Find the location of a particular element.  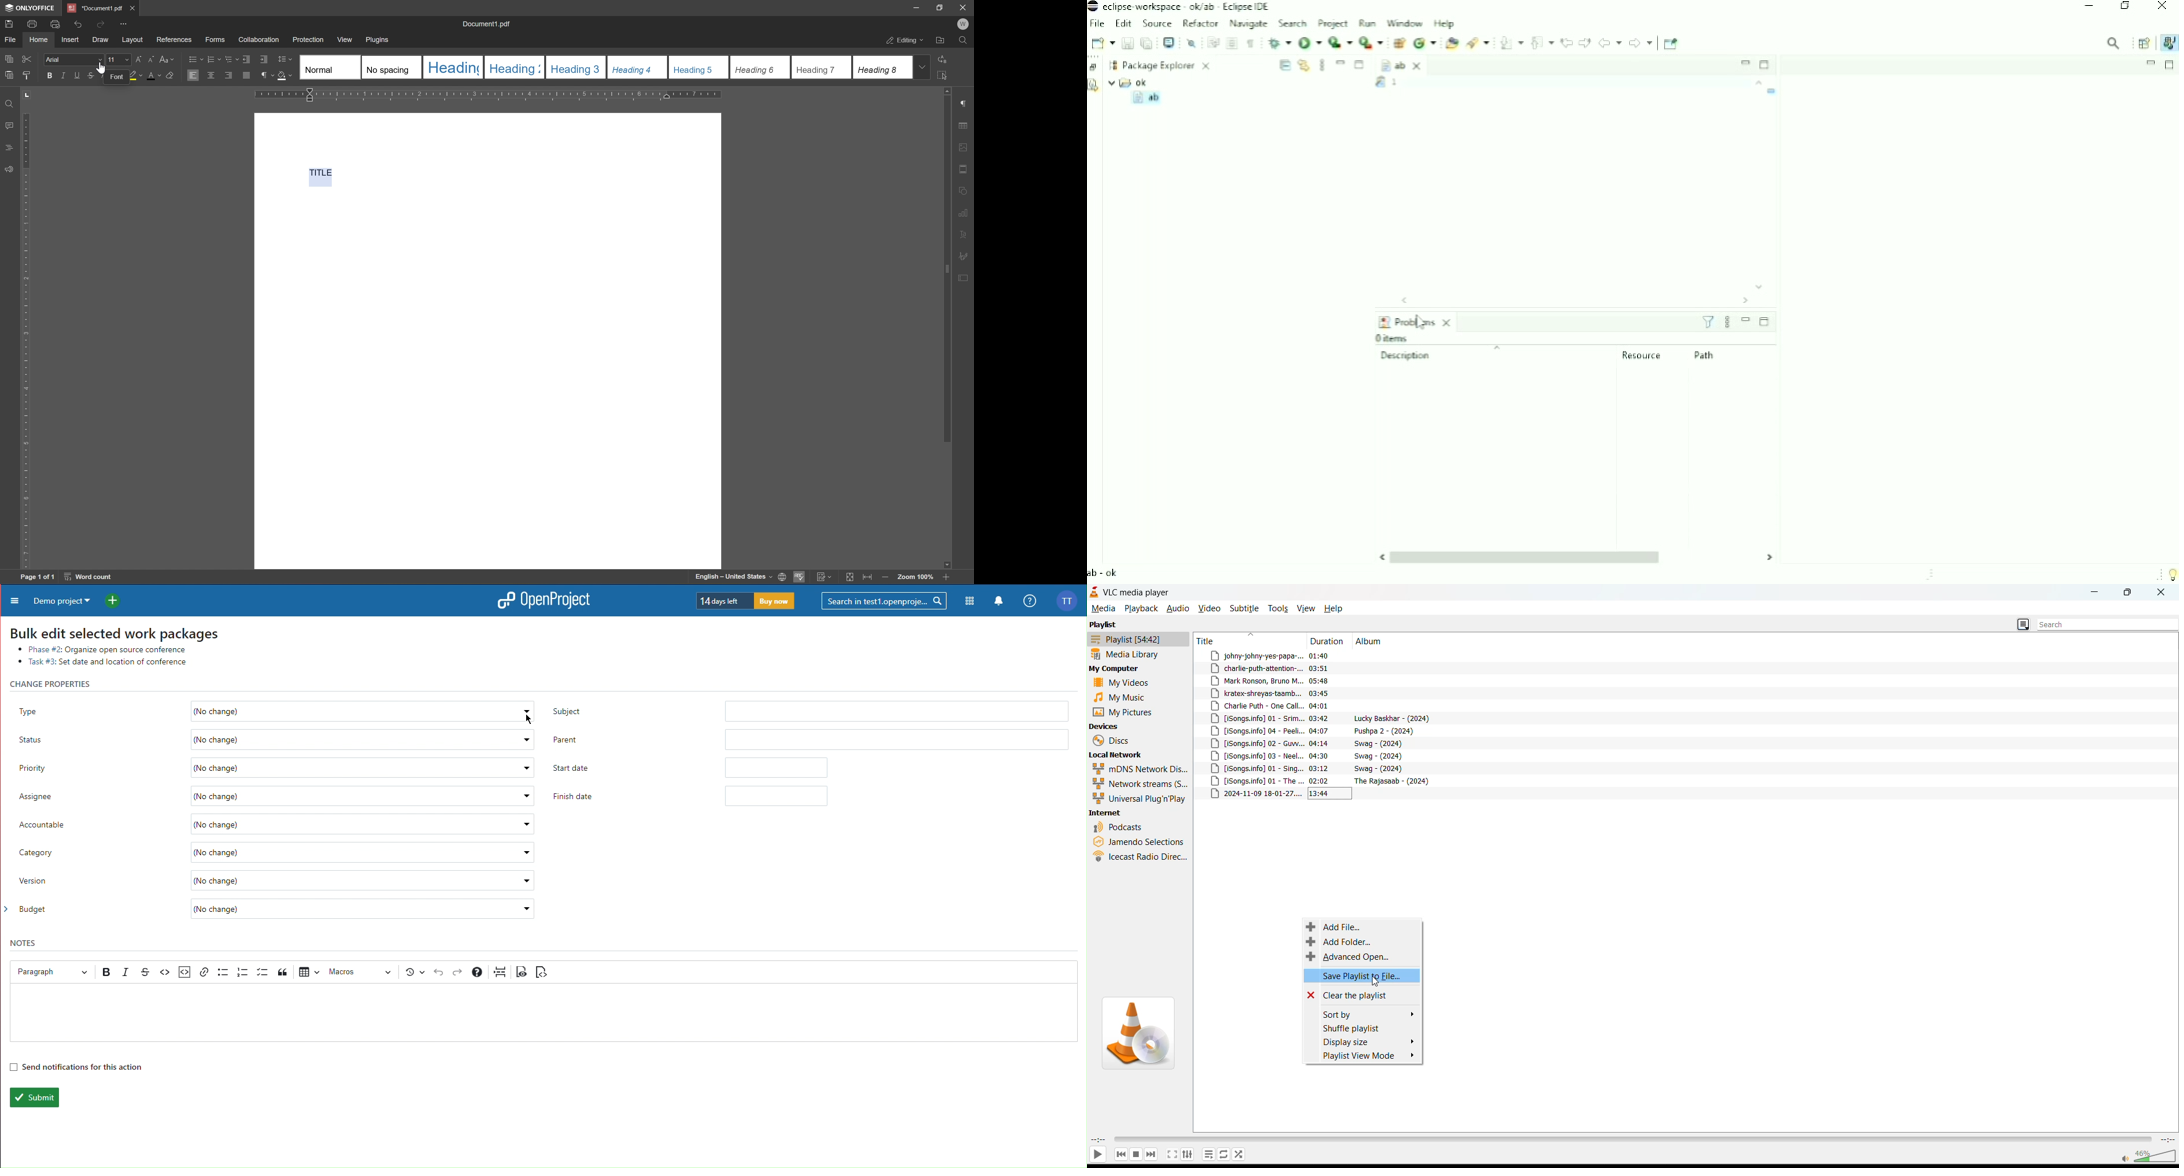

onlyoffice is located at coordinates (31, 8).